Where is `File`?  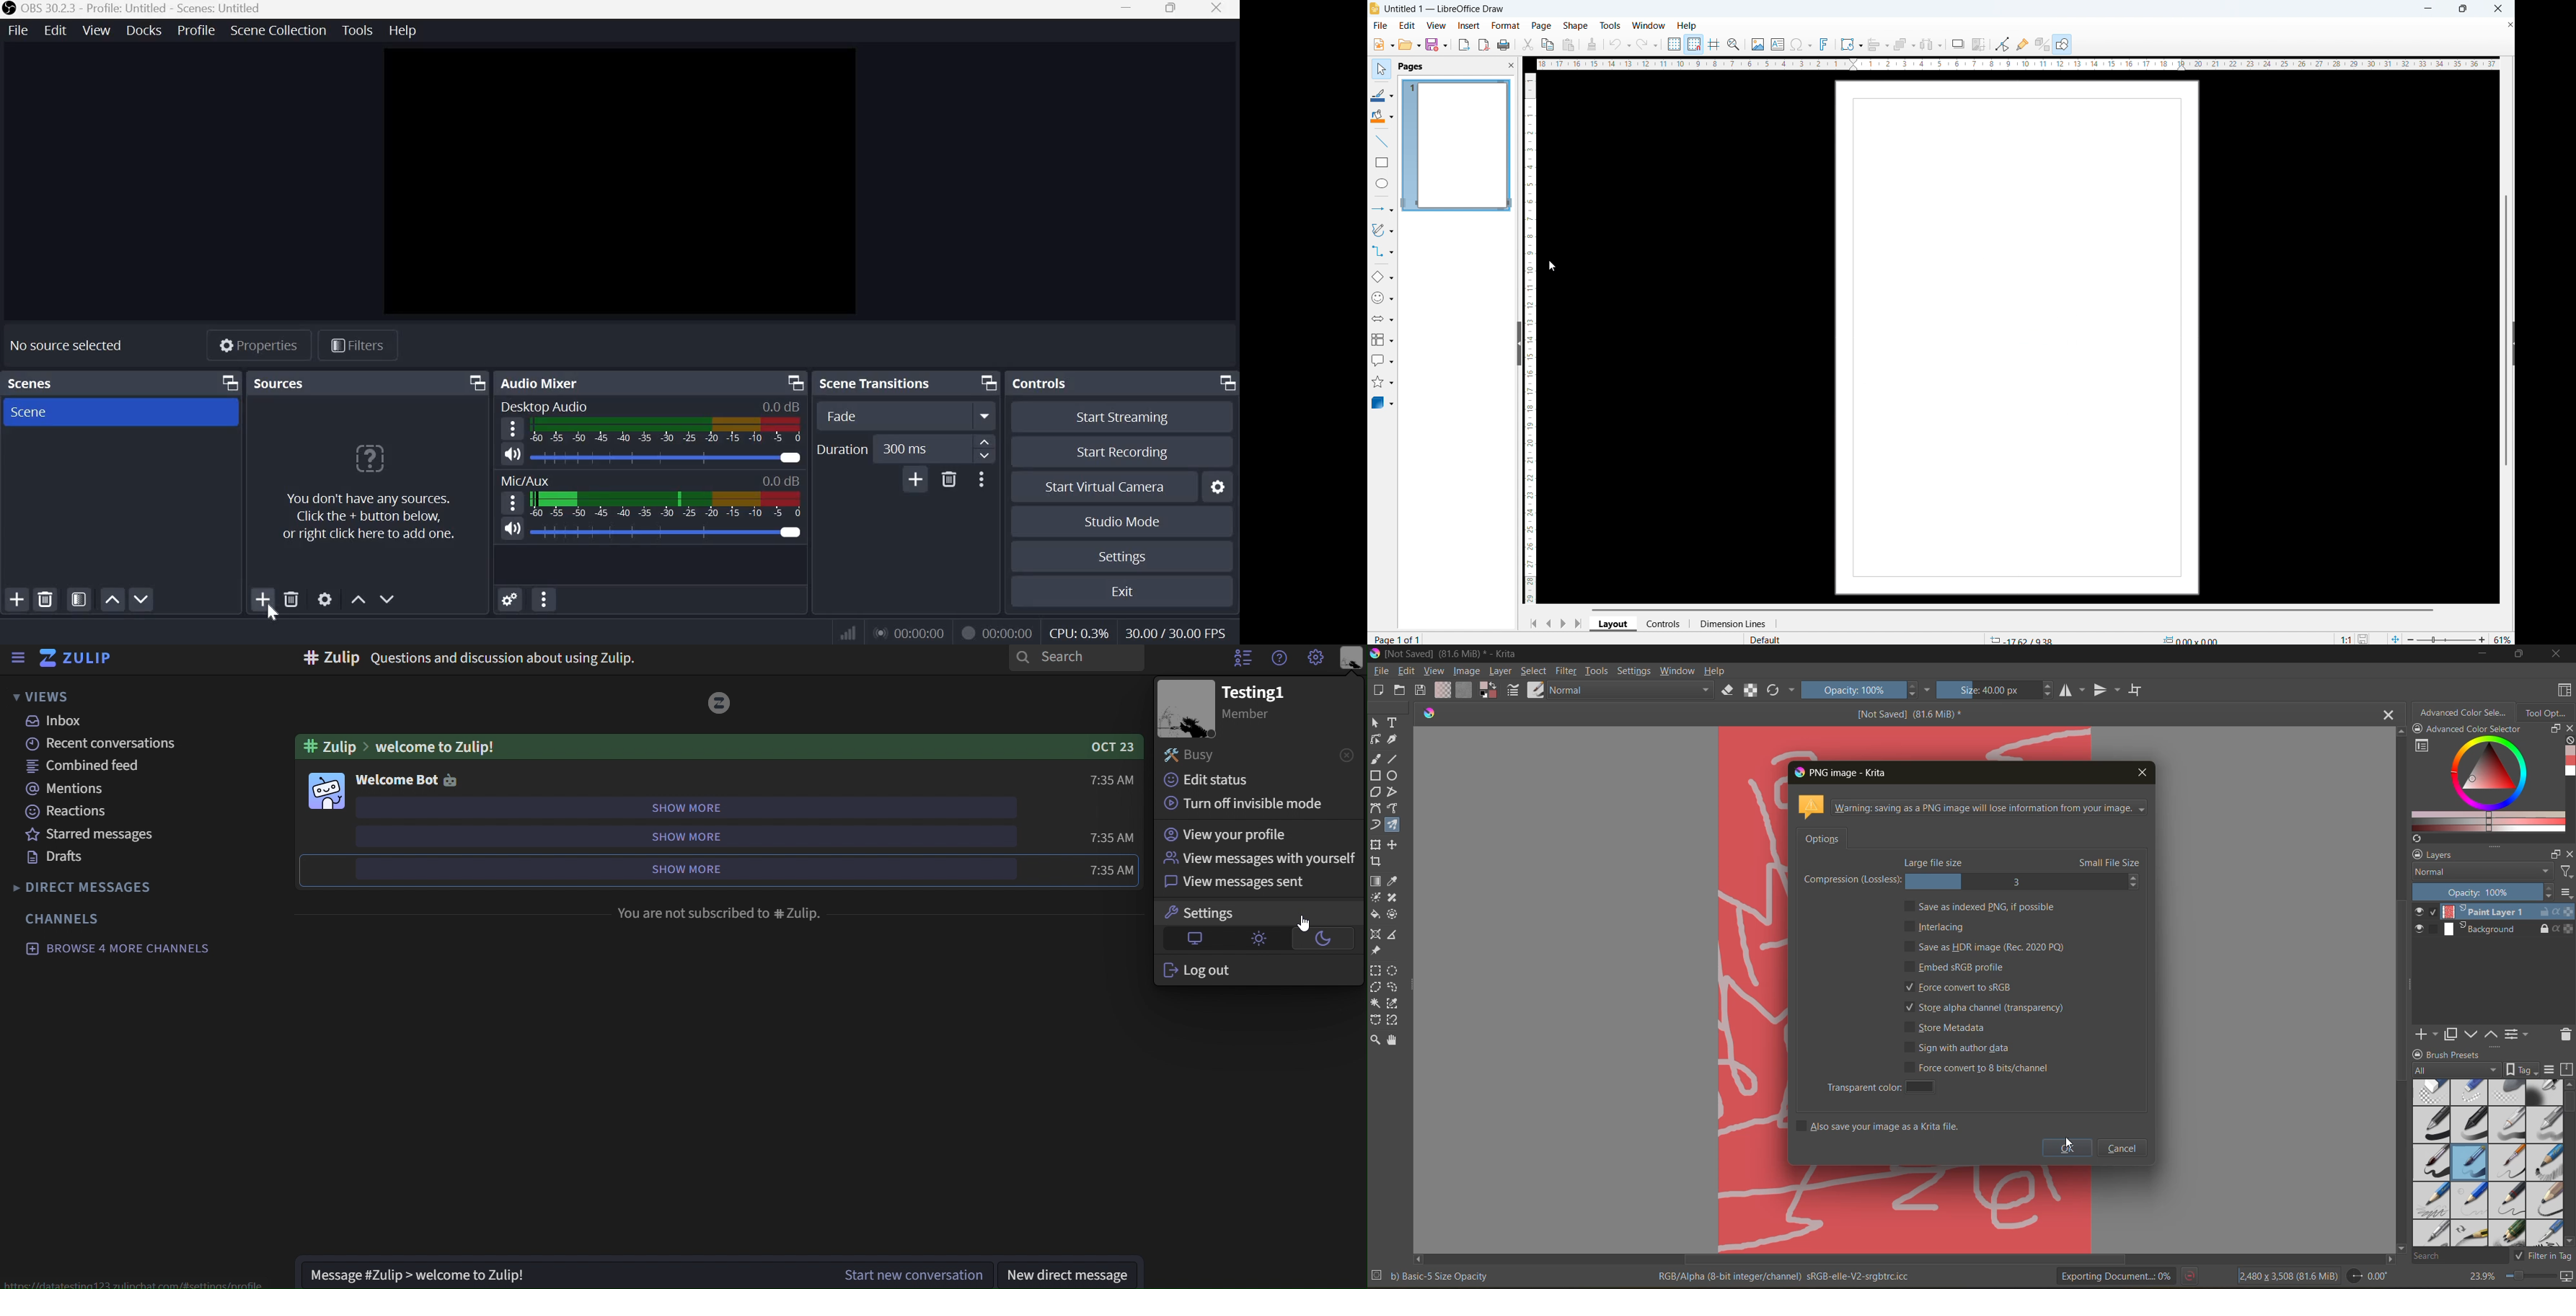
File is located at coordinates (21, 29).